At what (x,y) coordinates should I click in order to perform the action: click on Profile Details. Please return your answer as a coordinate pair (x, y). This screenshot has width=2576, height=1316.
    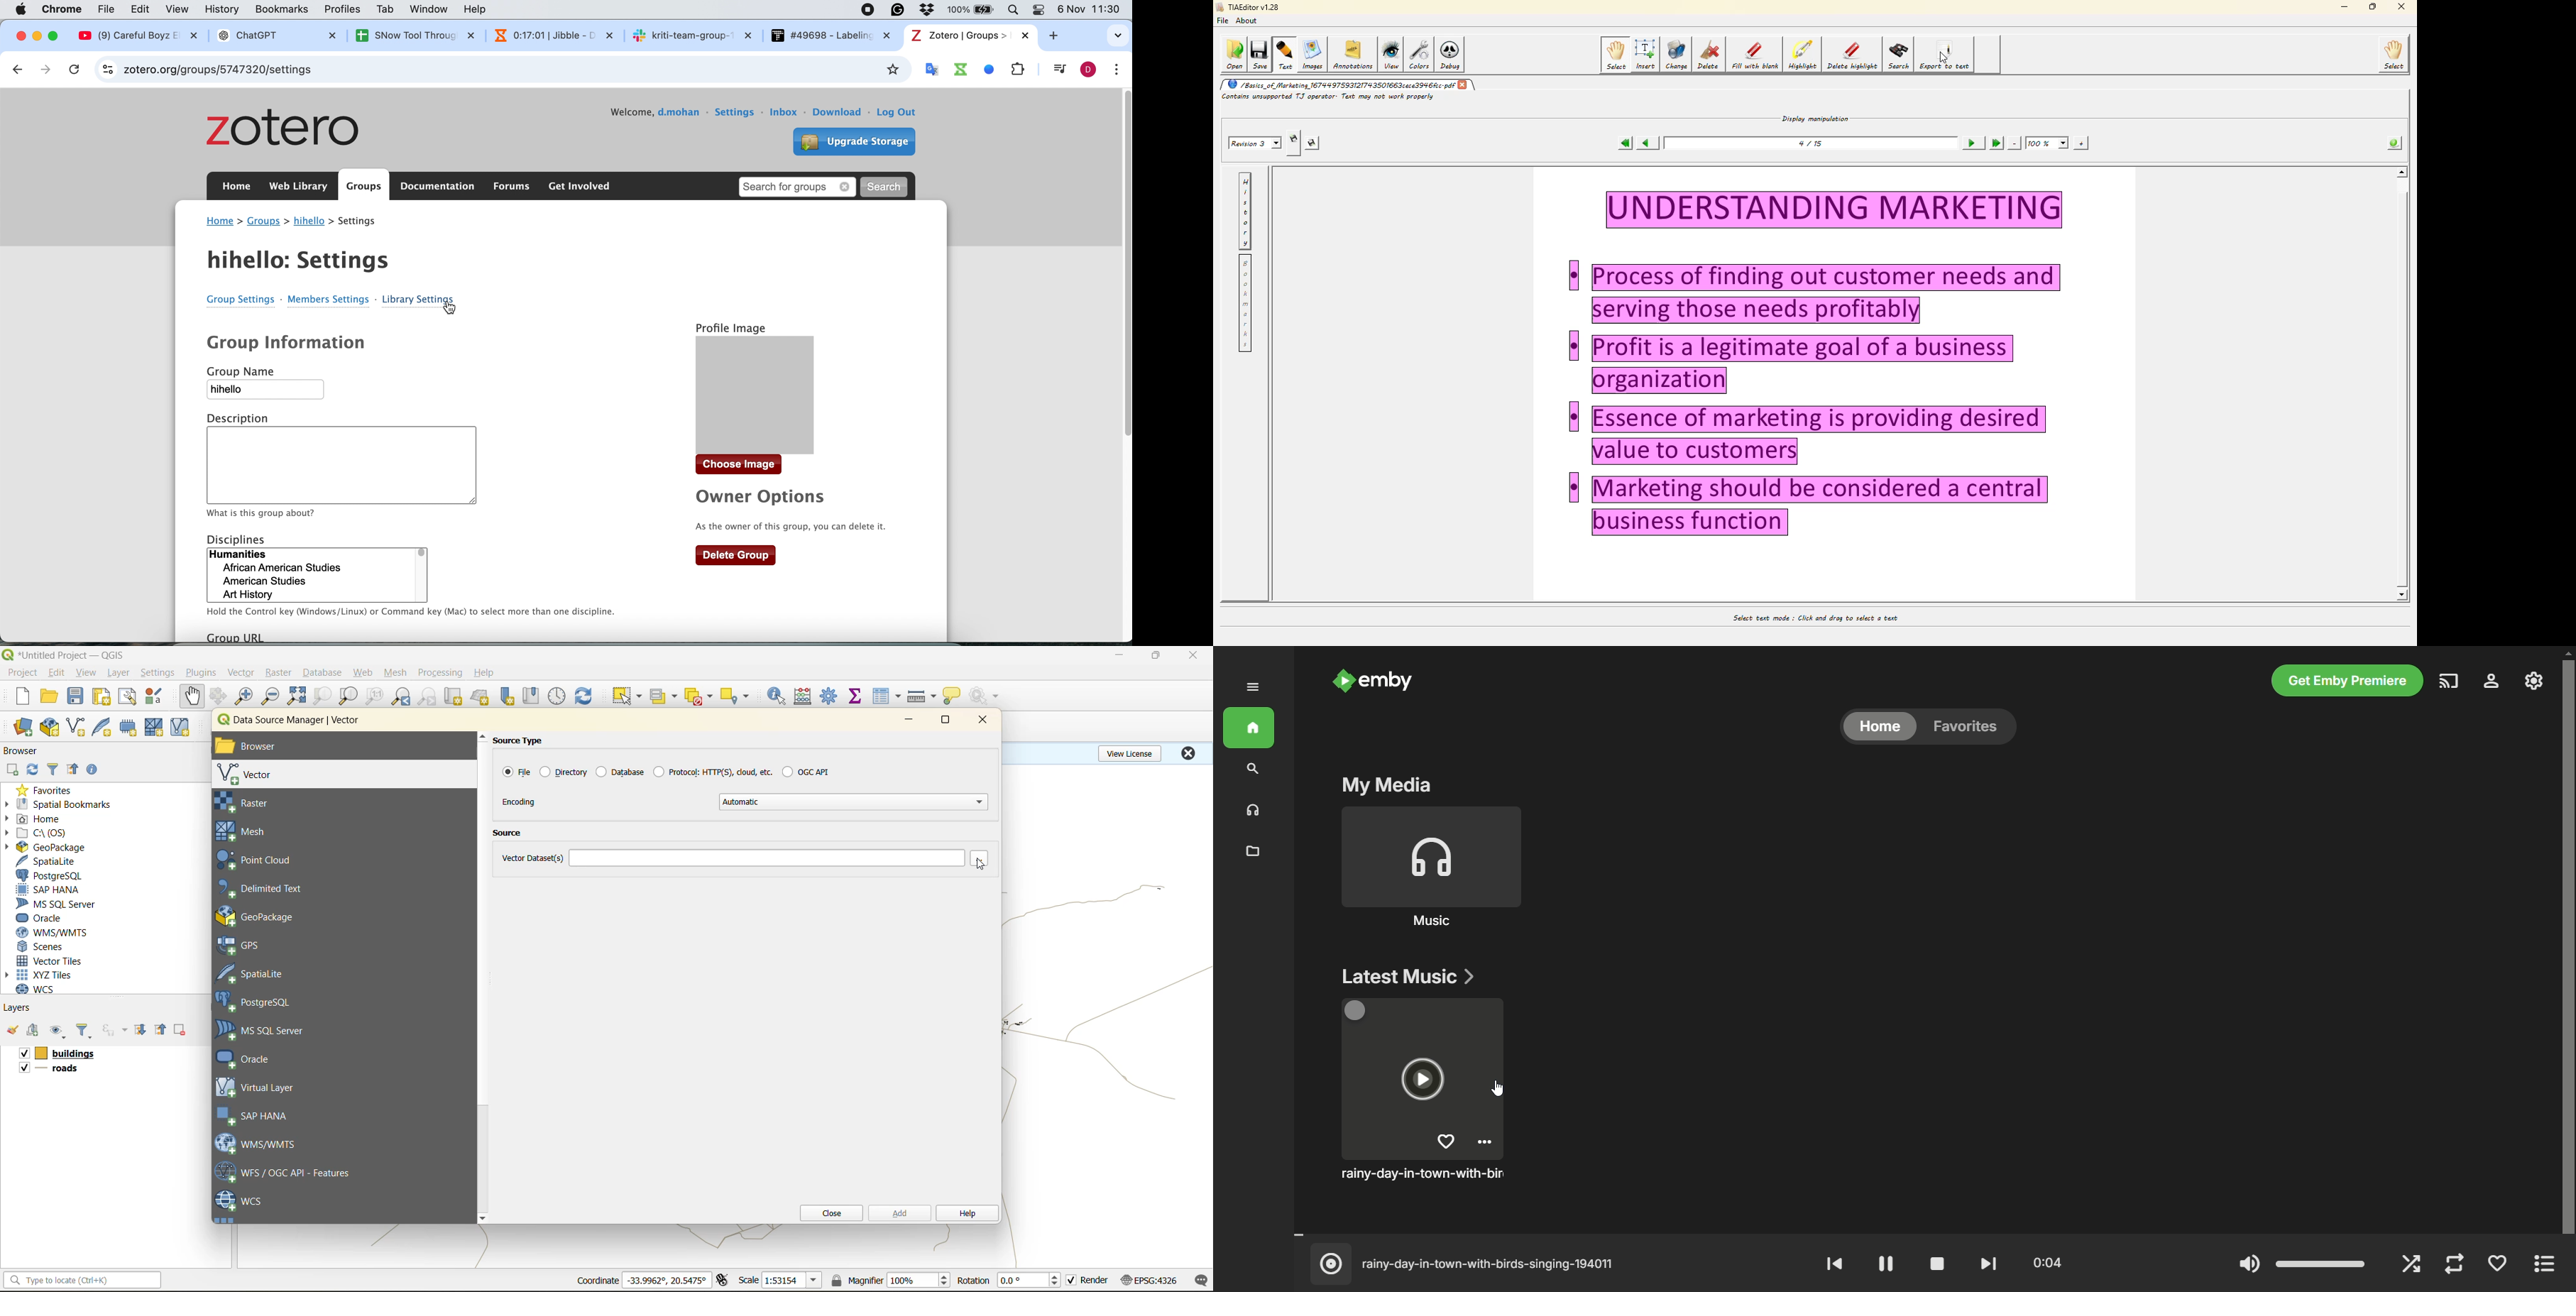
    Looking at the image, I should click on (734, 323).